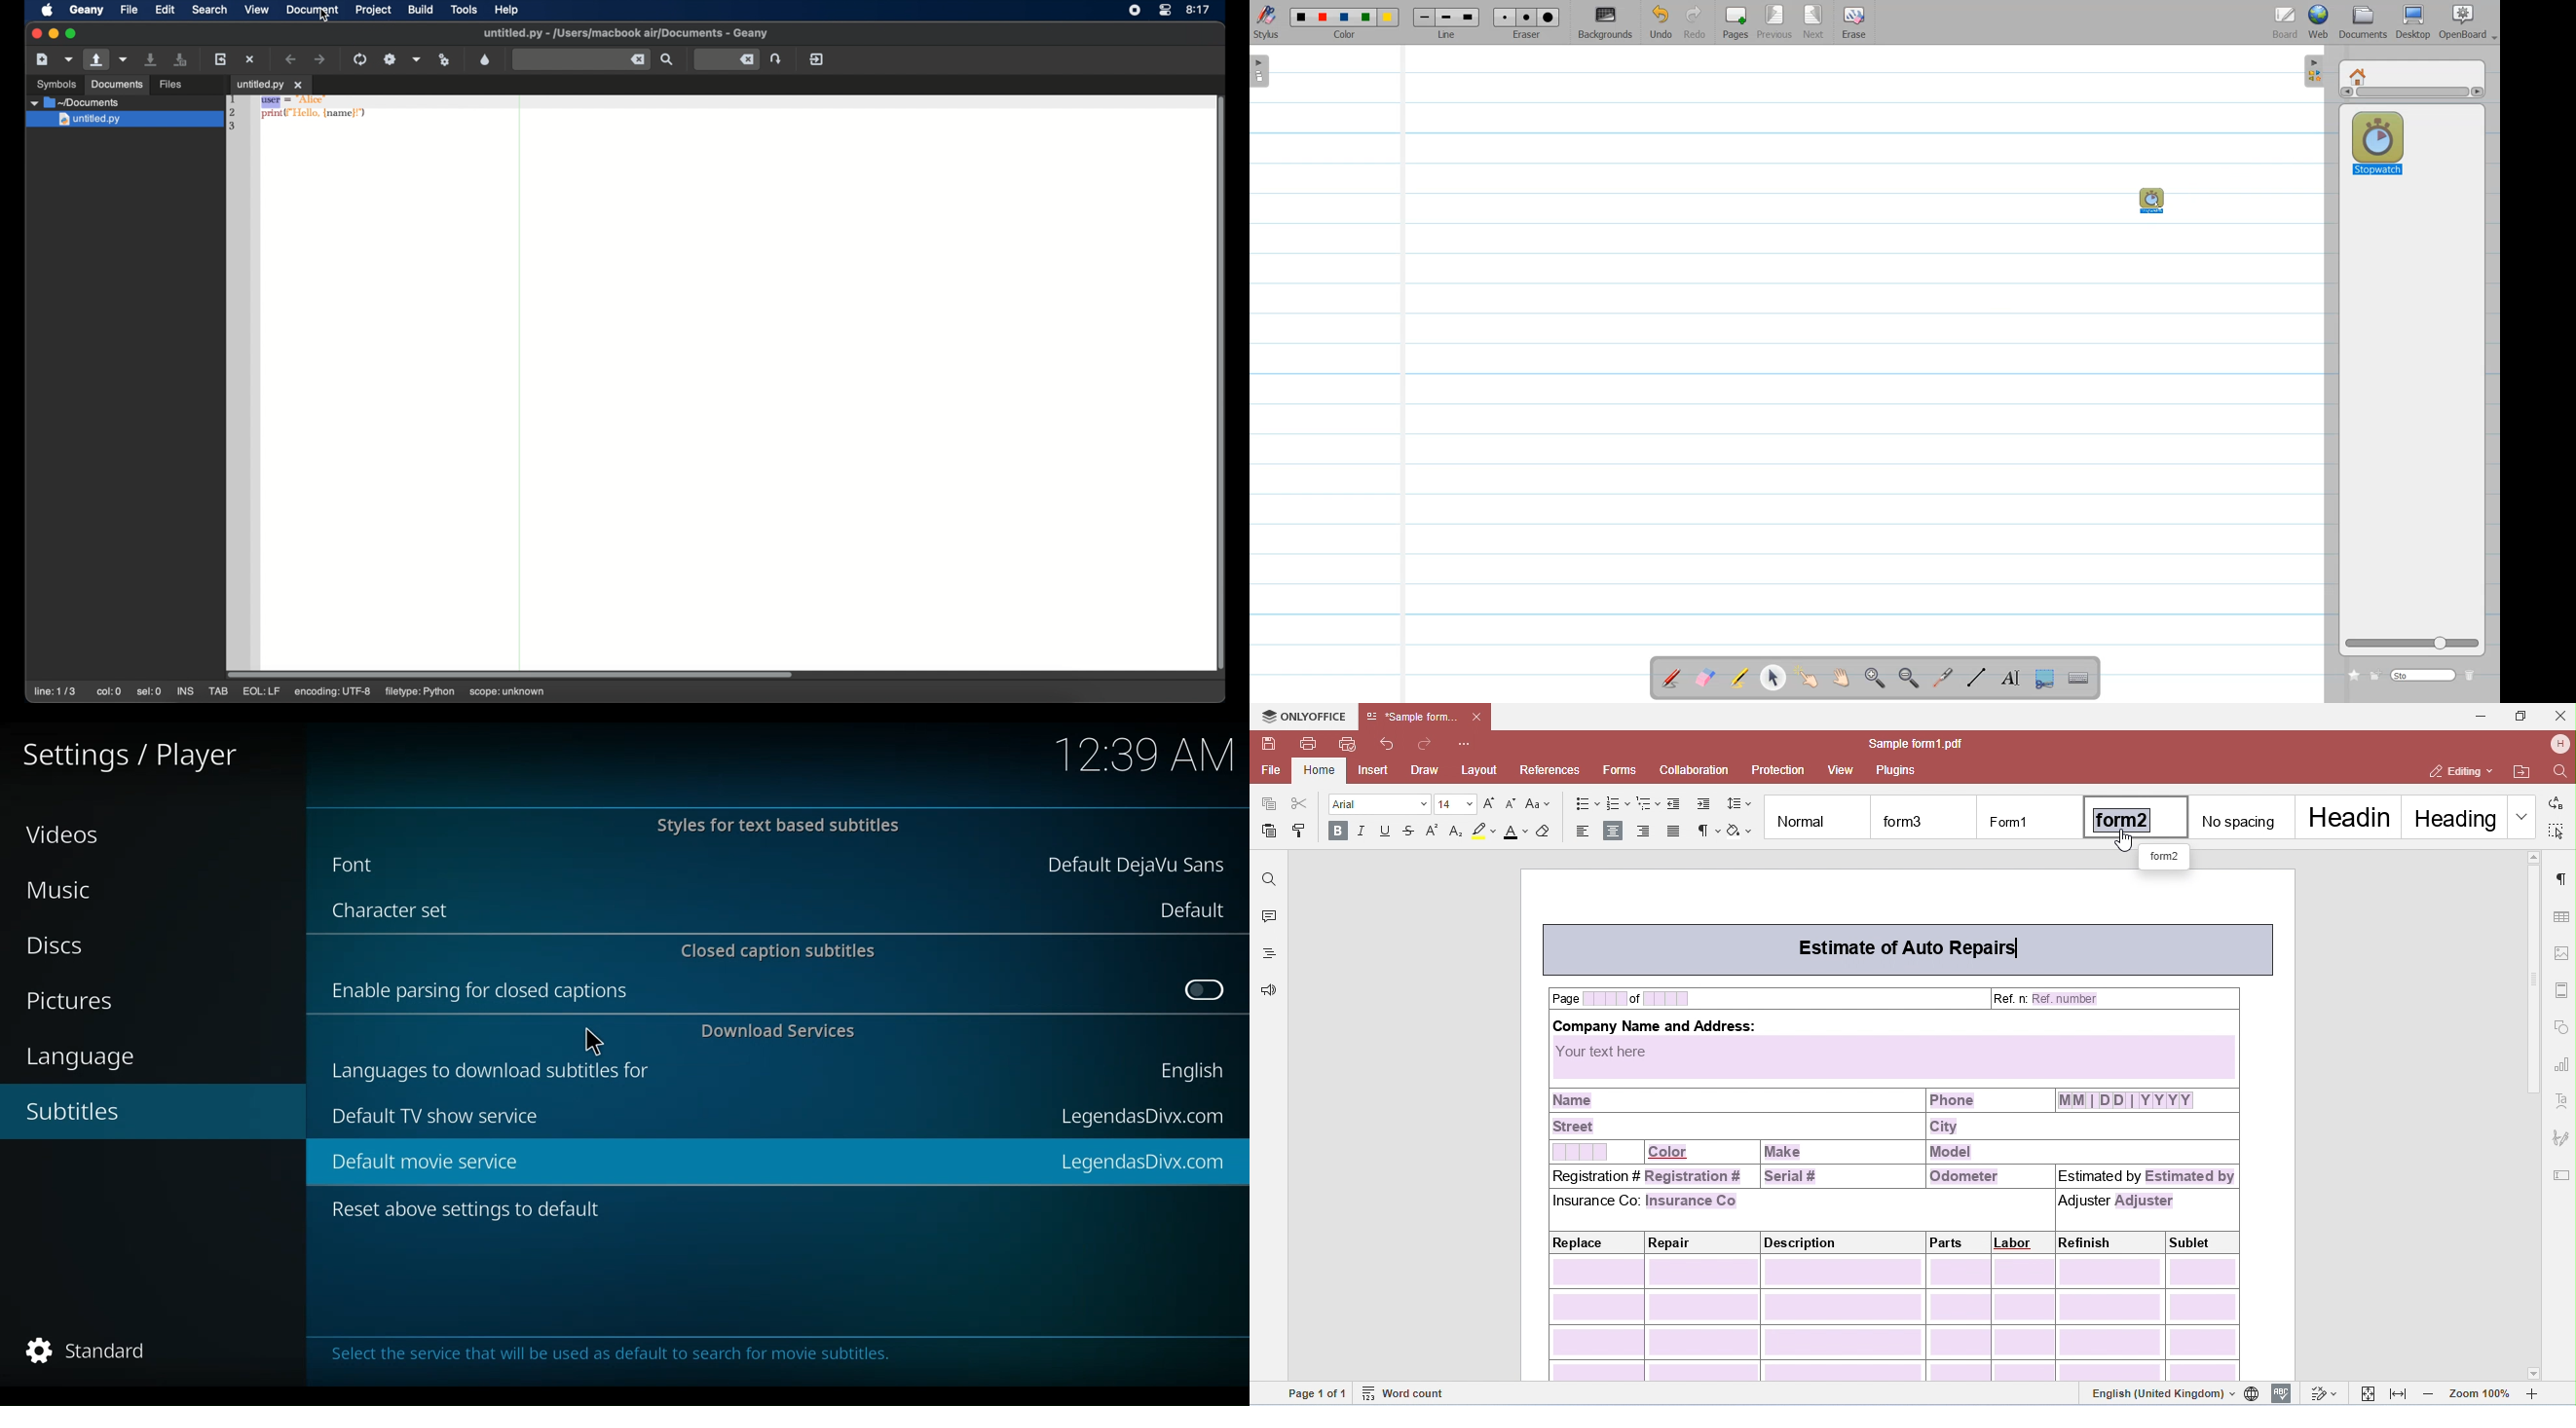  I want to click on English, so click(1190, 1074).